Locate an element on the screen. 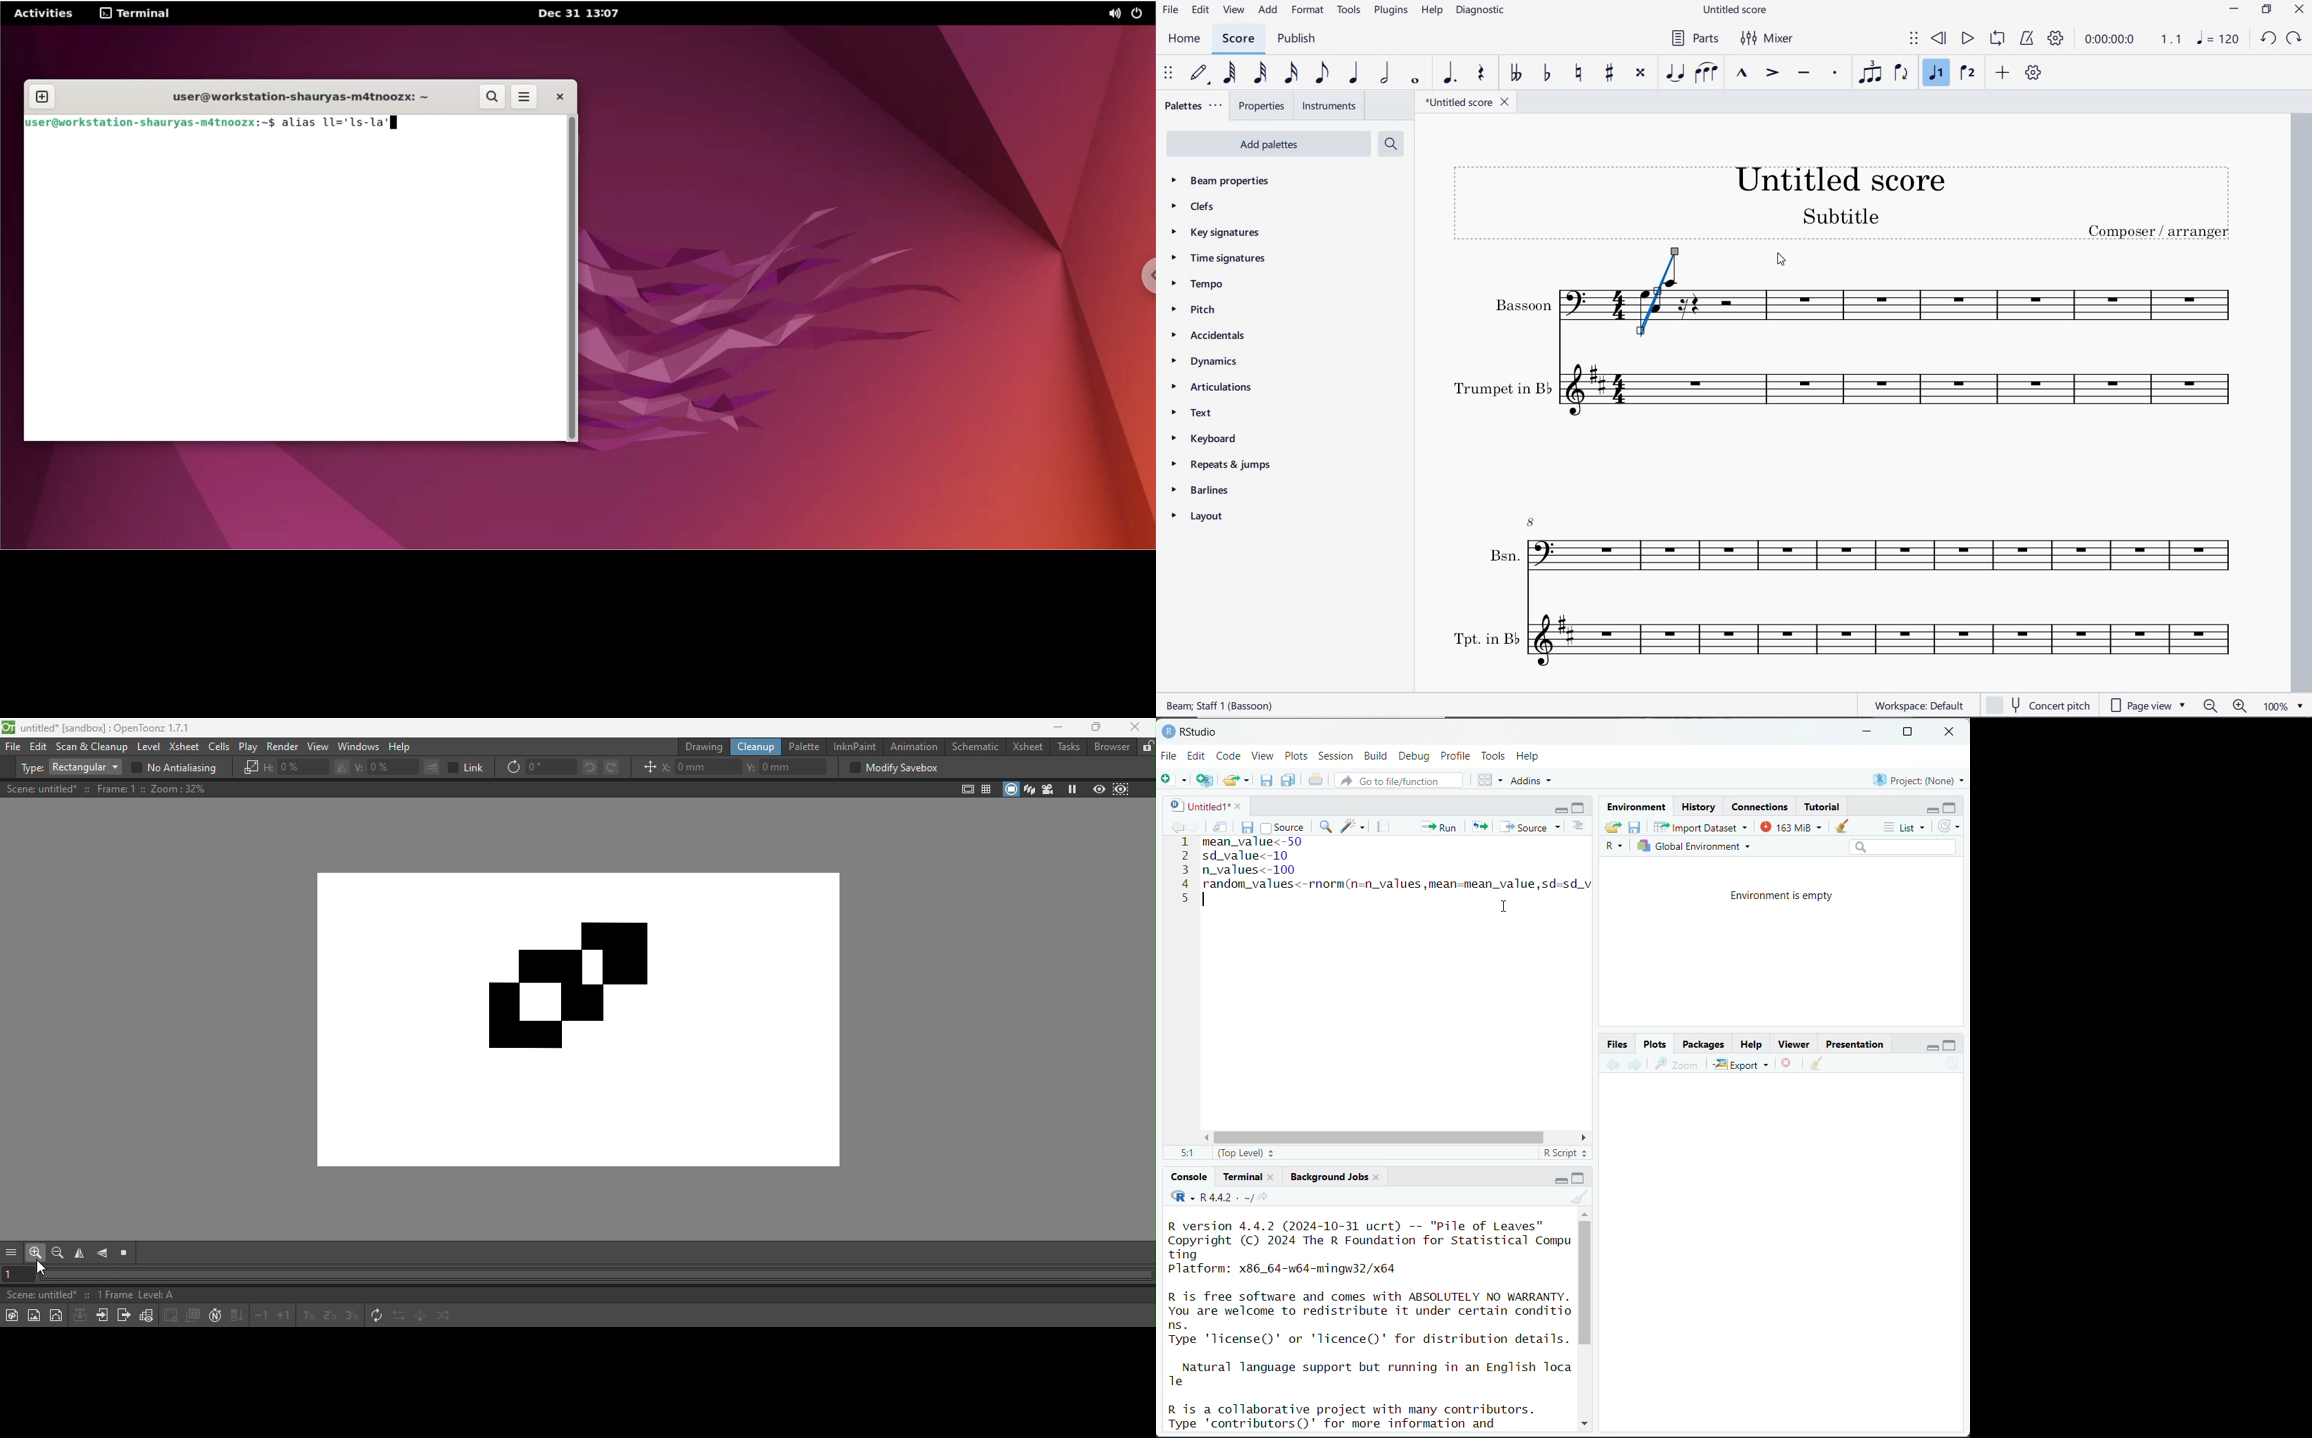 Image resolution: width=2324 pixels, height=1456 pixels. save all open documents is located at coordinates (1289, 780).